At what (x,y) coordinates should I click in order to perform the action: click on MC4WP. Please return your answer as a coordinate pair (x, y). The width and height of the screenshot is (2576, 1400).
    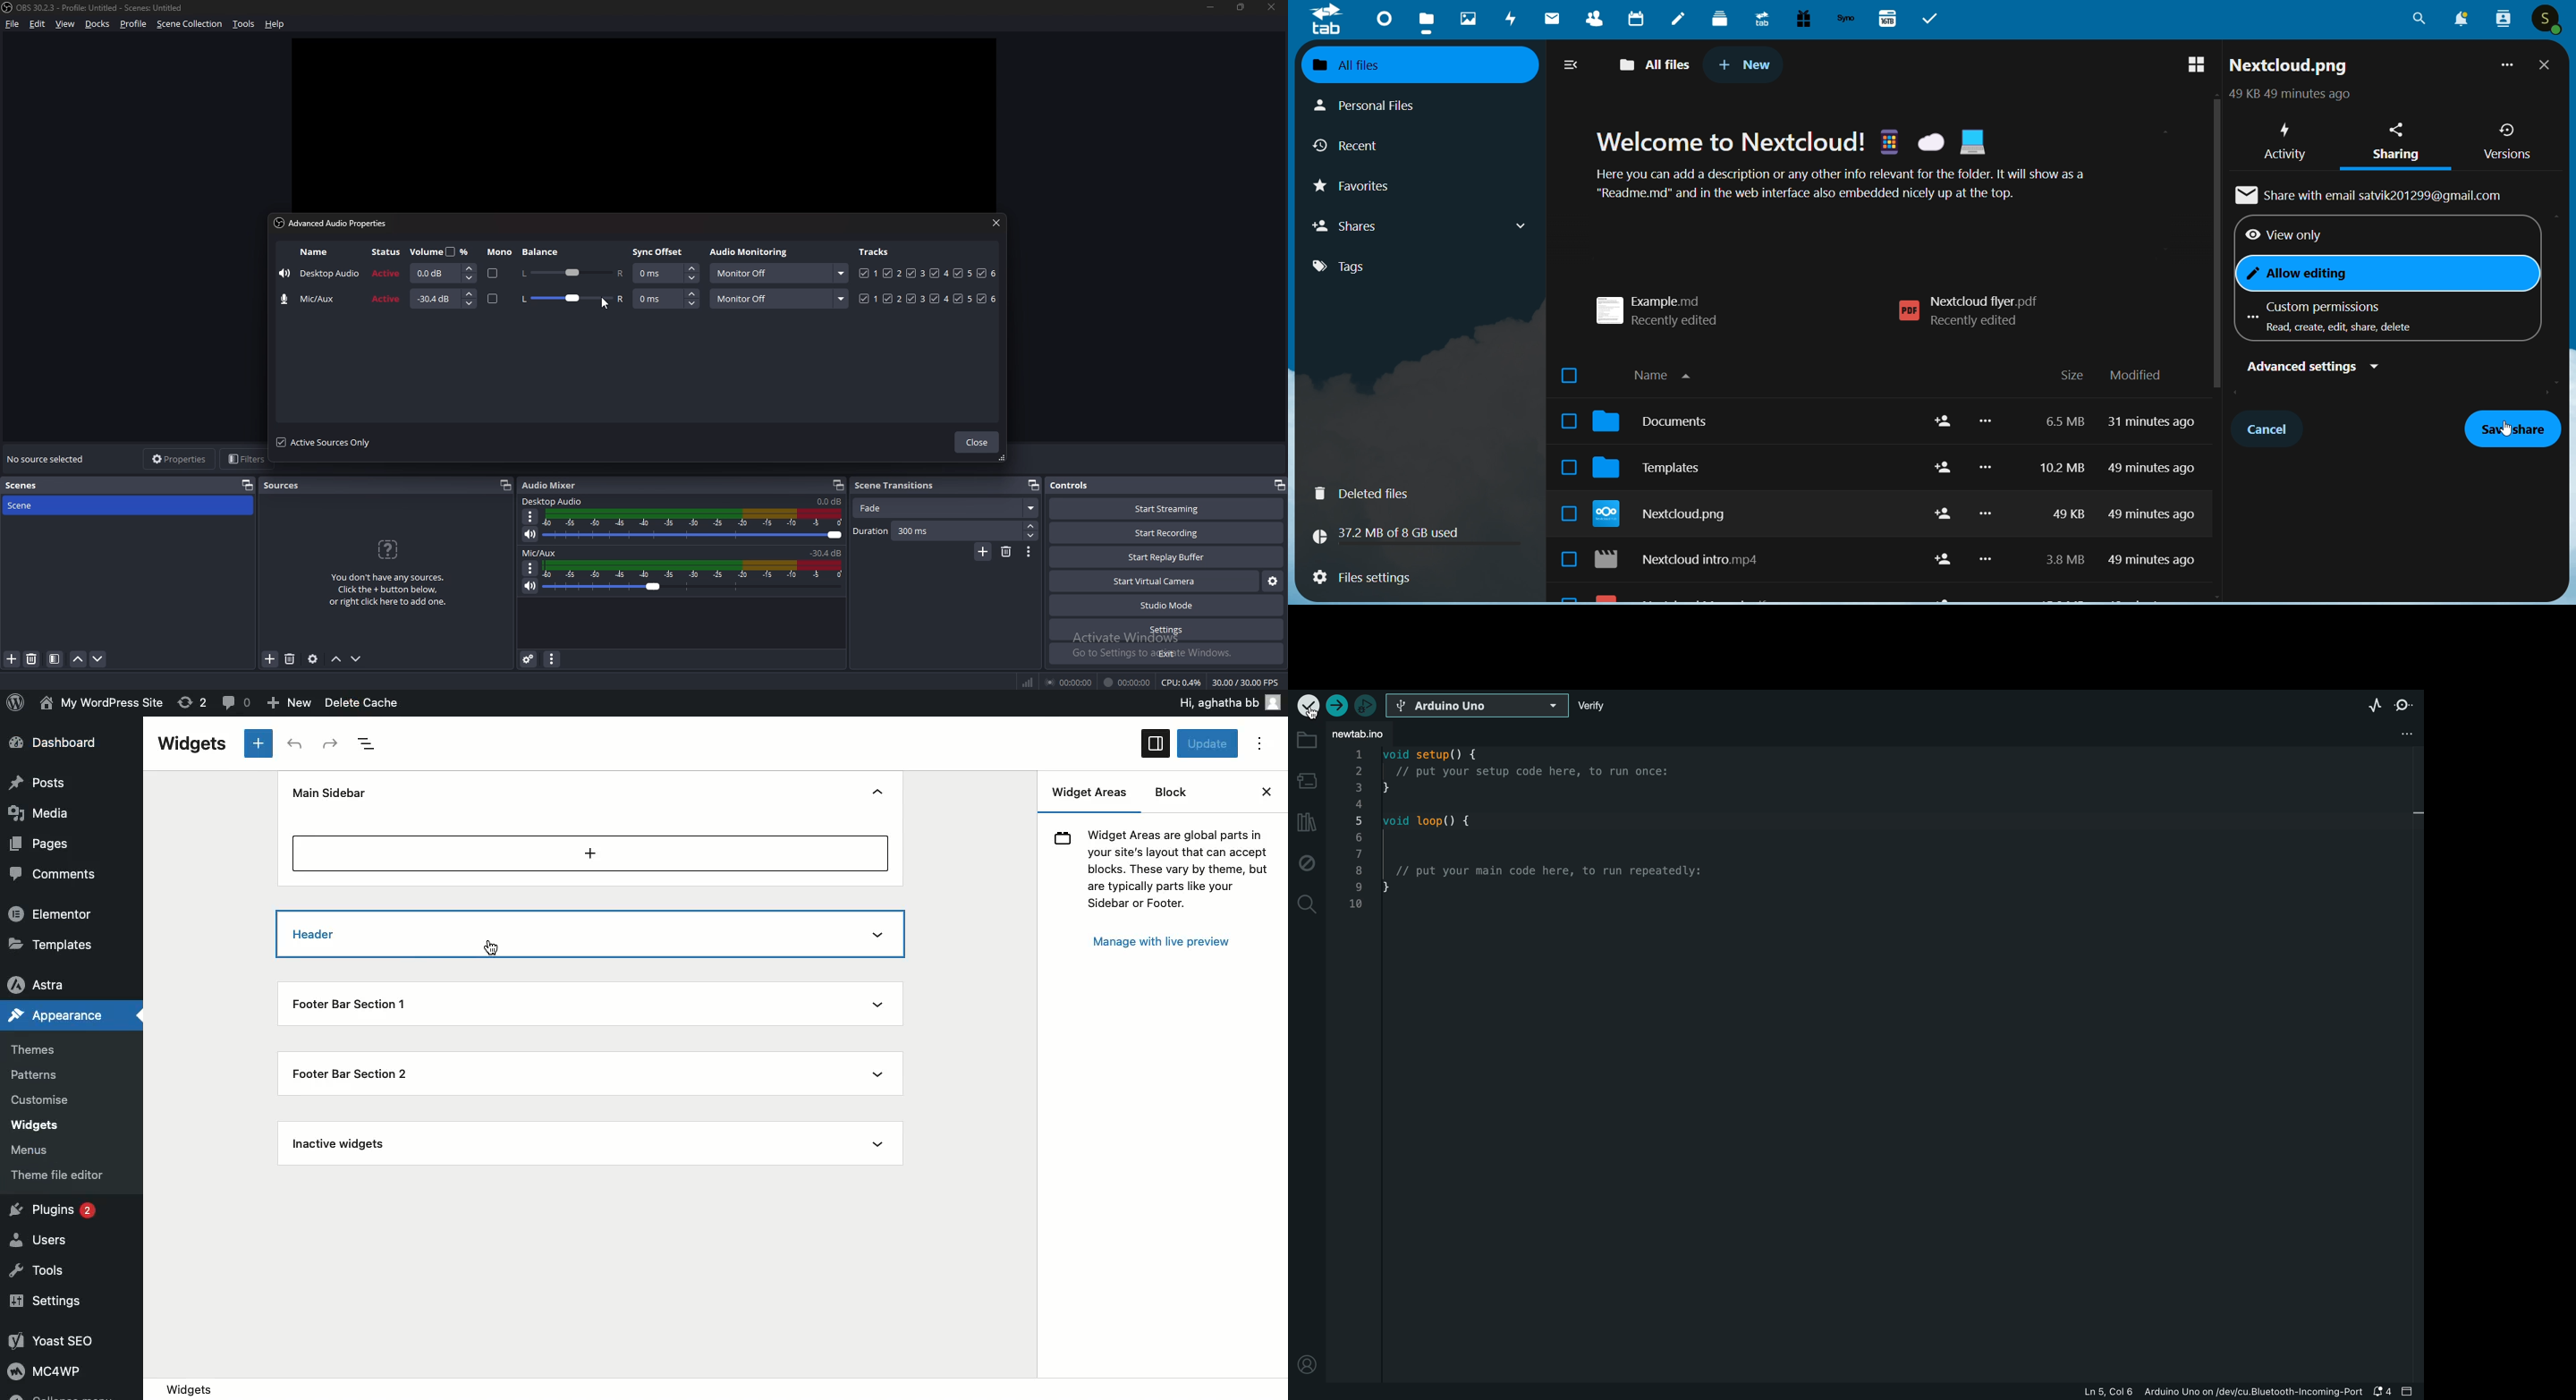
    Looking at the image, I should click on (43, 1370).